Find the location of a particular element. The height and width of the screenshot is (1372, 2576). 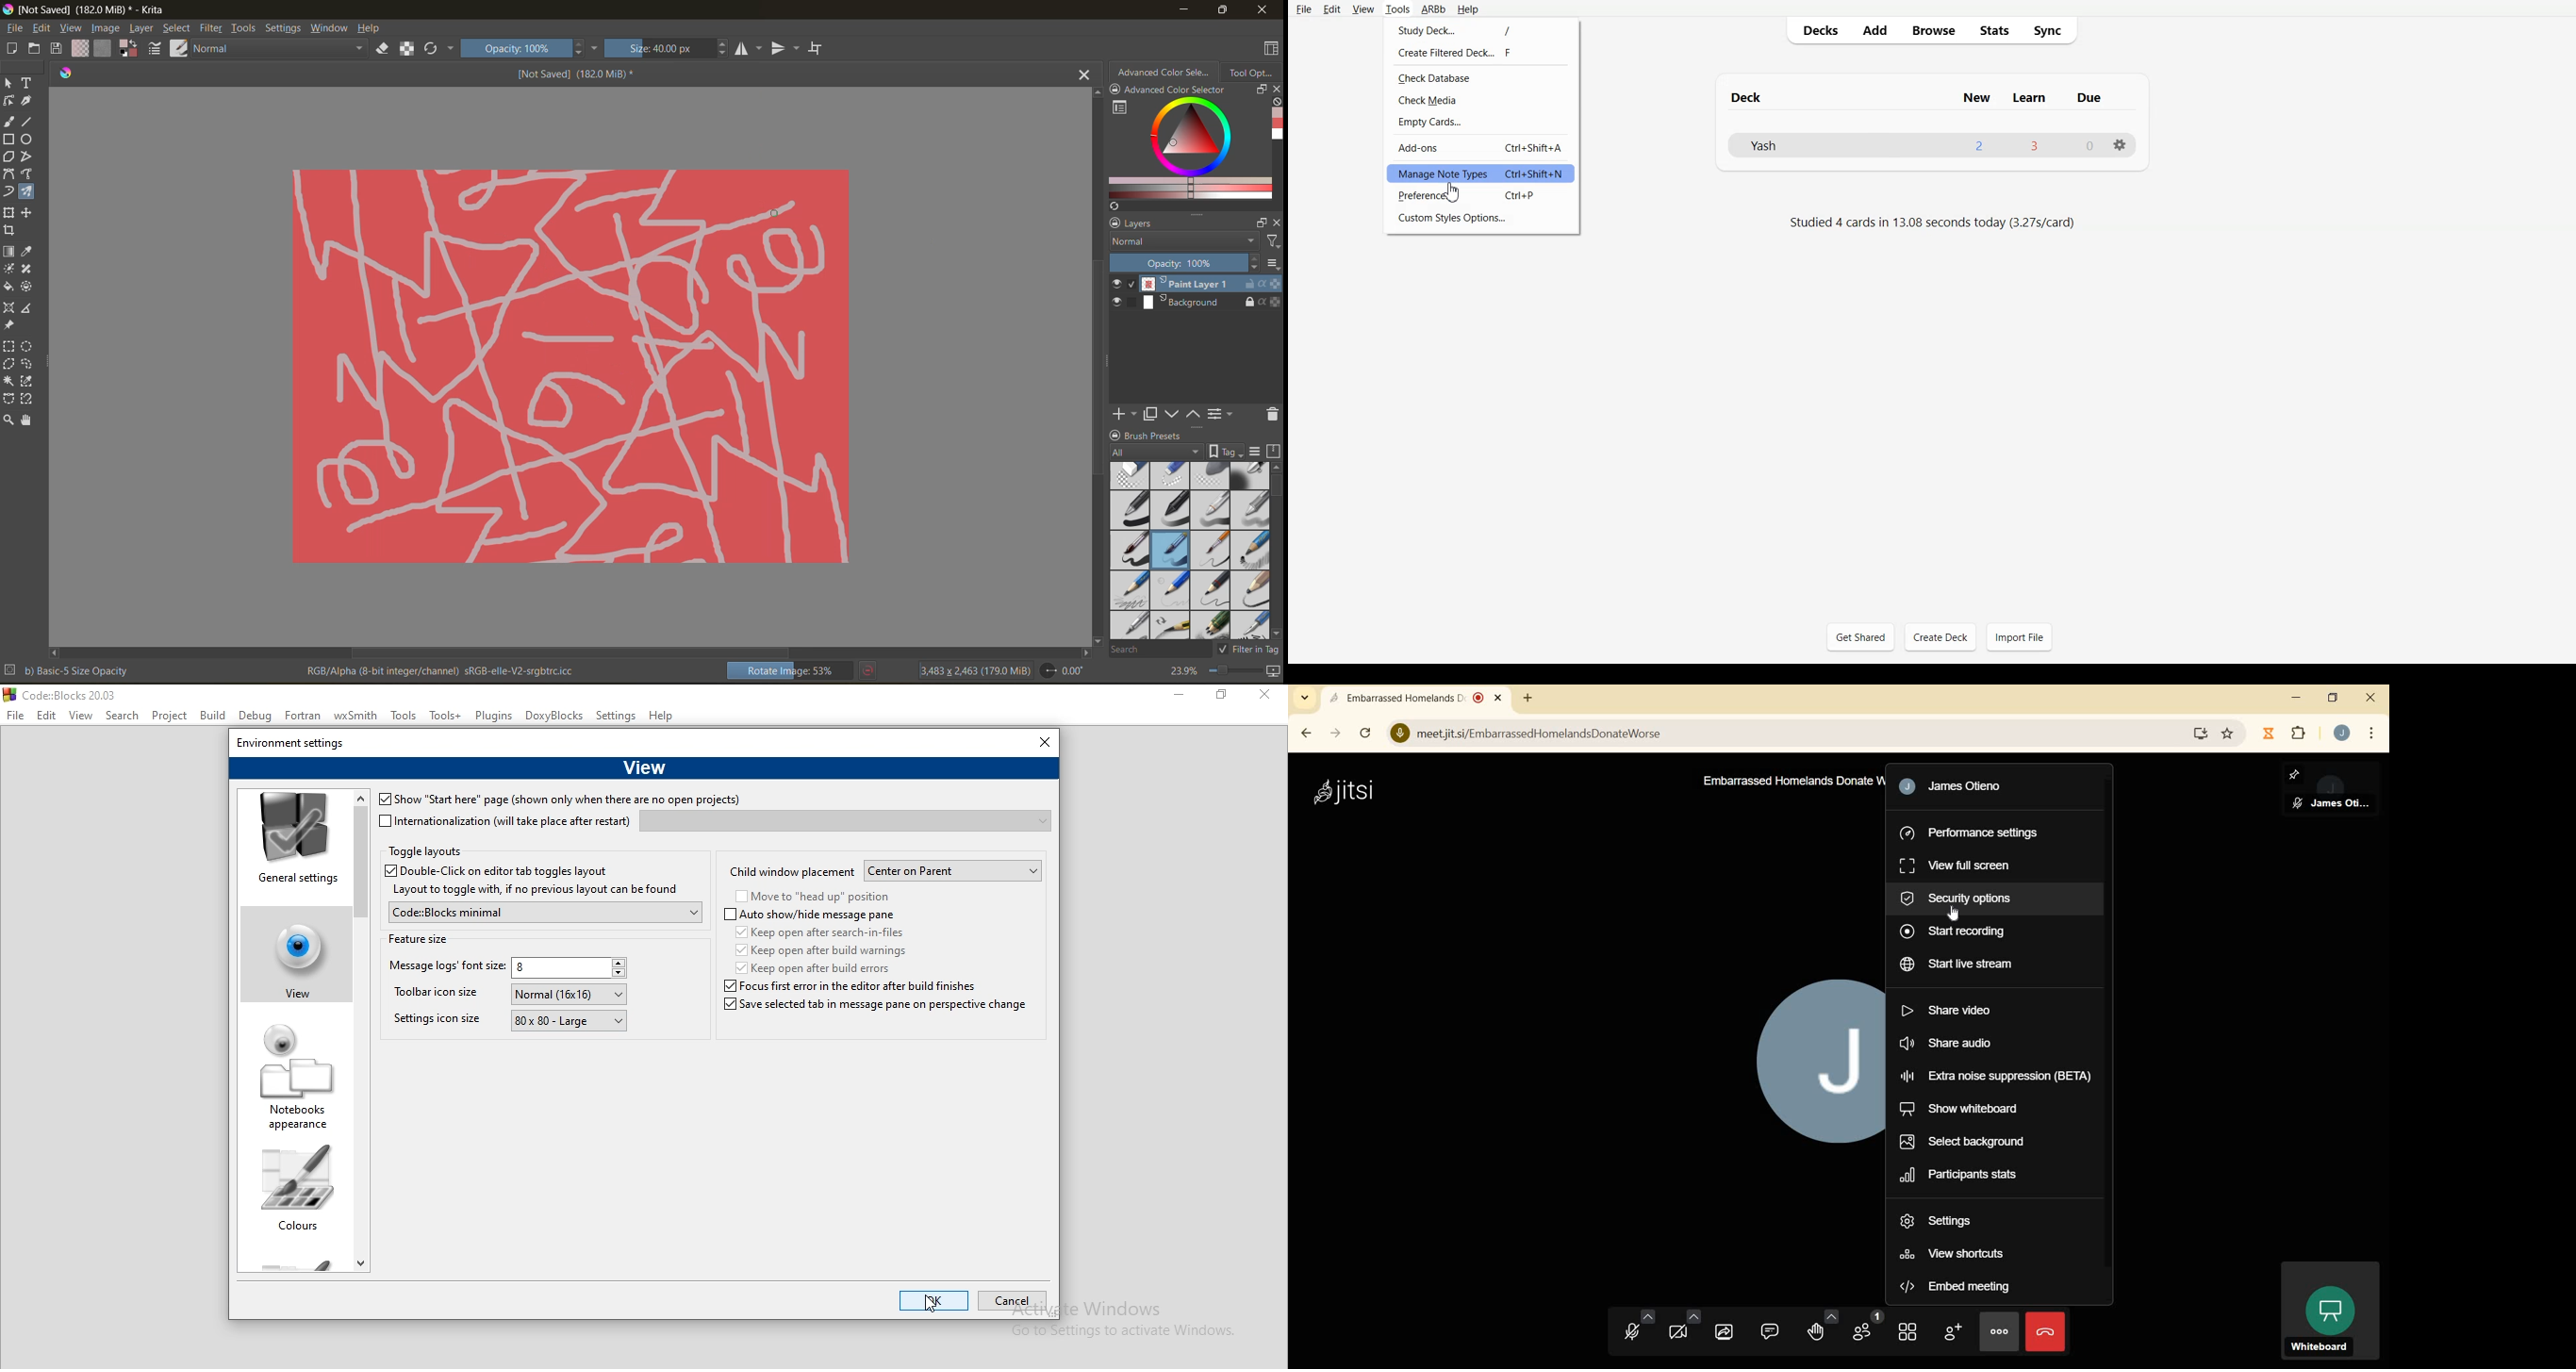

add is located at coordinates (1122, 412).